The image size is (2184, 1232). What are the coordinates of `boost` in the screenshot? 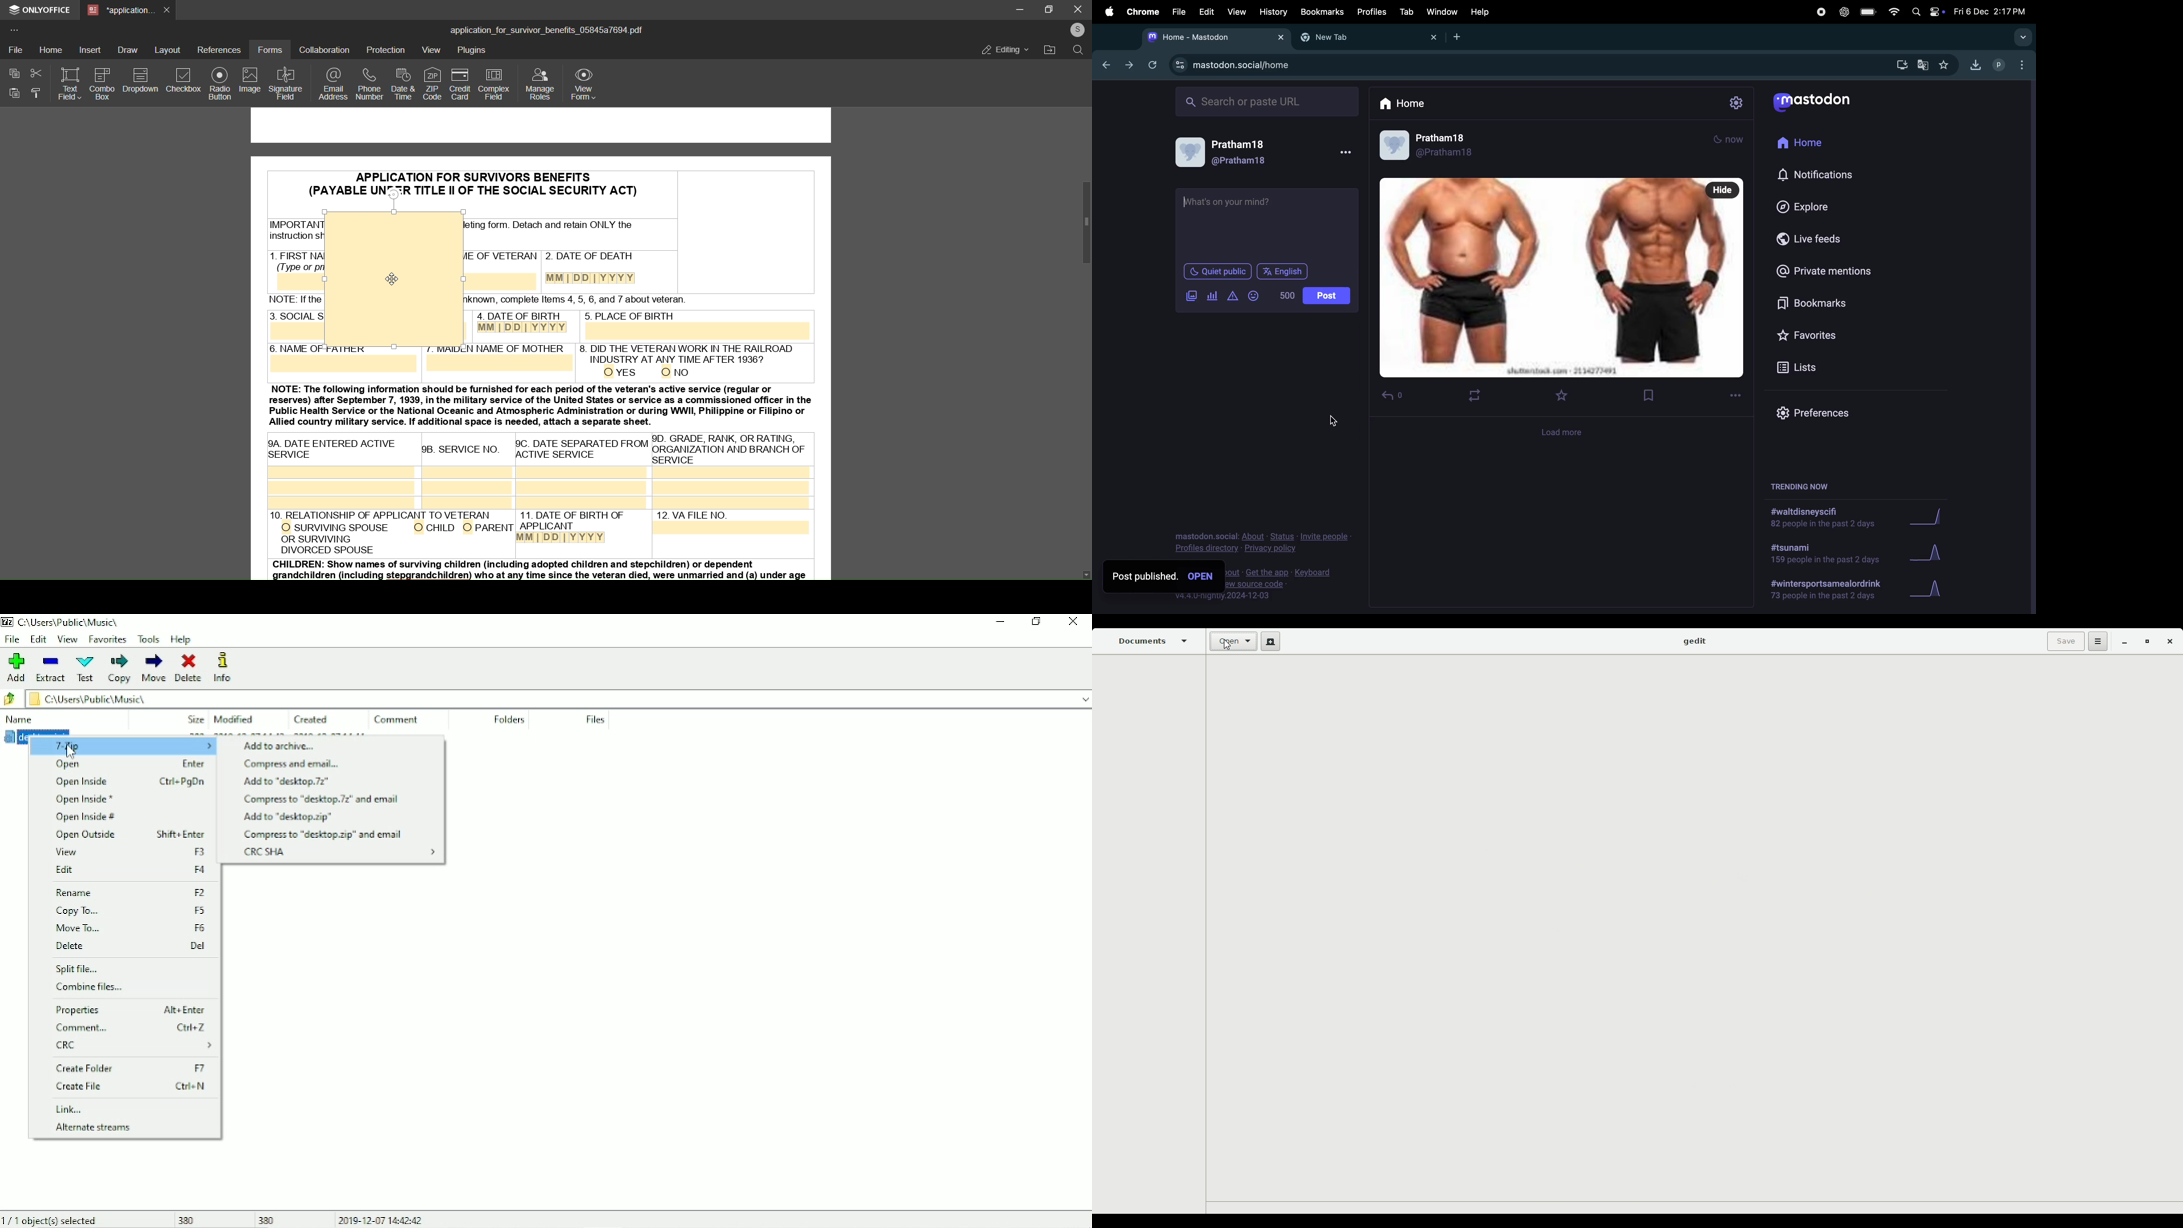 It's located at (1475, 396).